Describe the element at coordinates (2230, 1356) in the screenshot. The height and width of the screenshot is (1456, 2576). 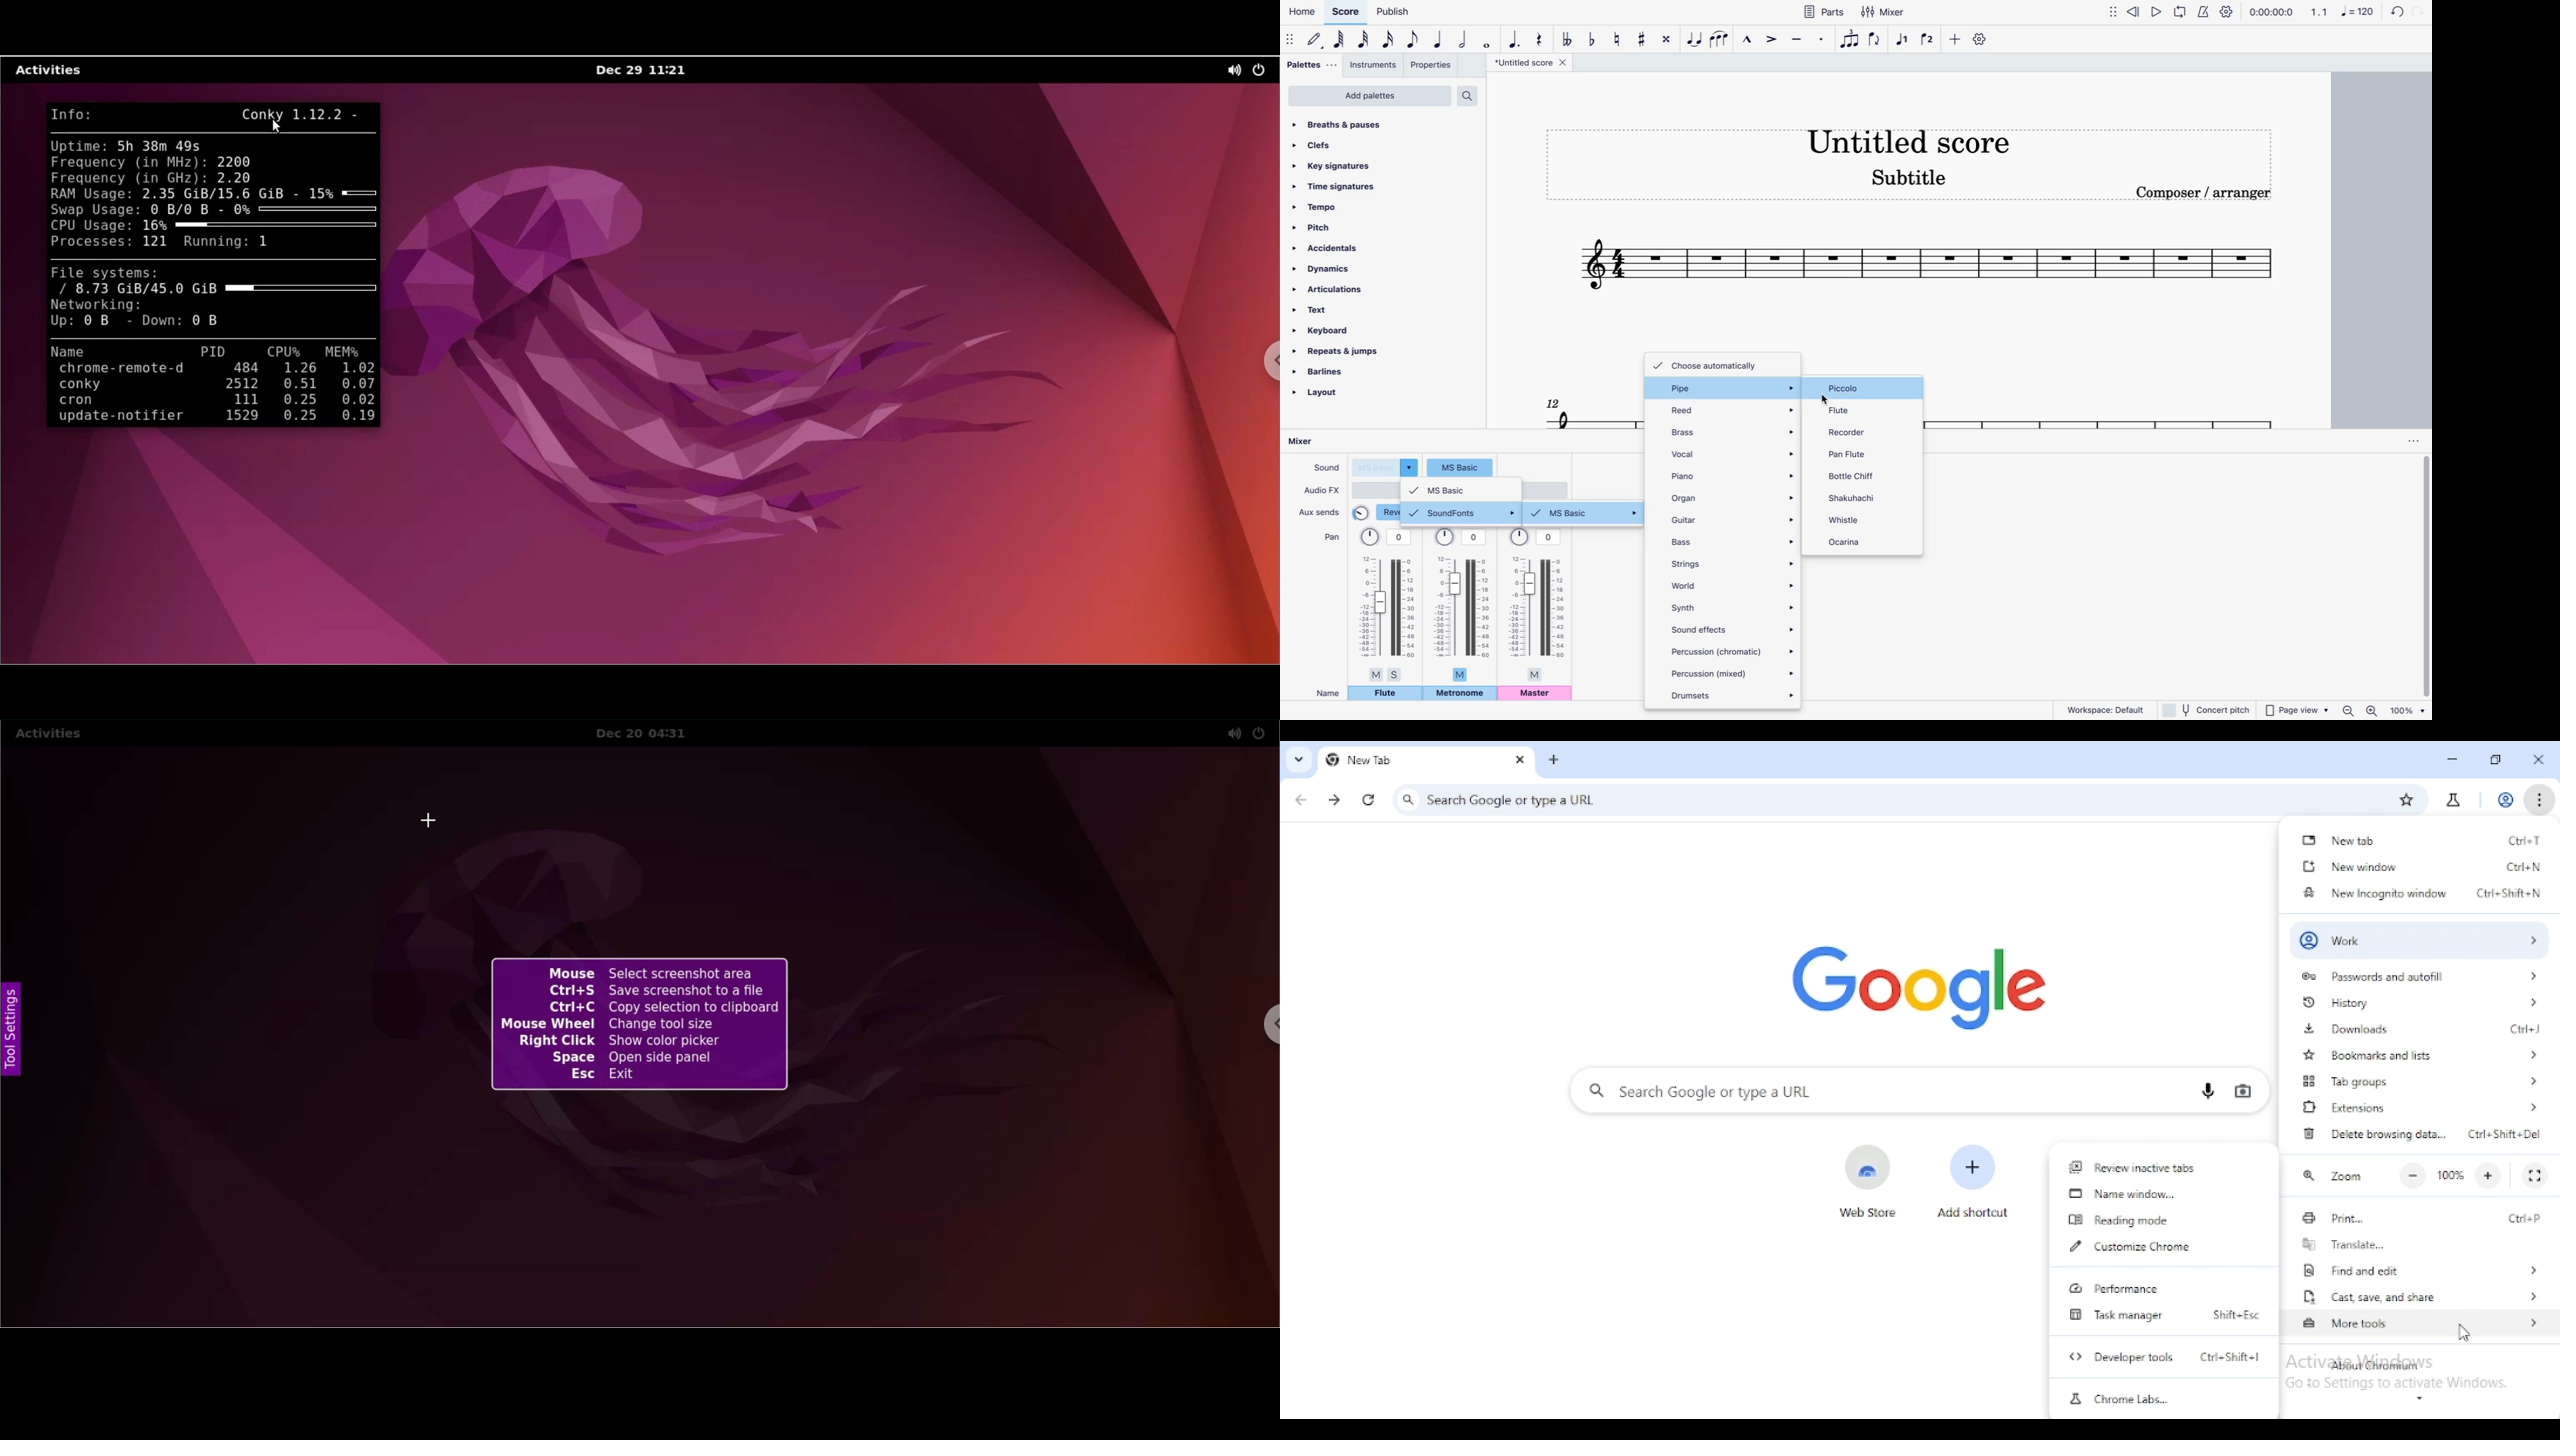
I see `shortcut for developer tools` at that location.